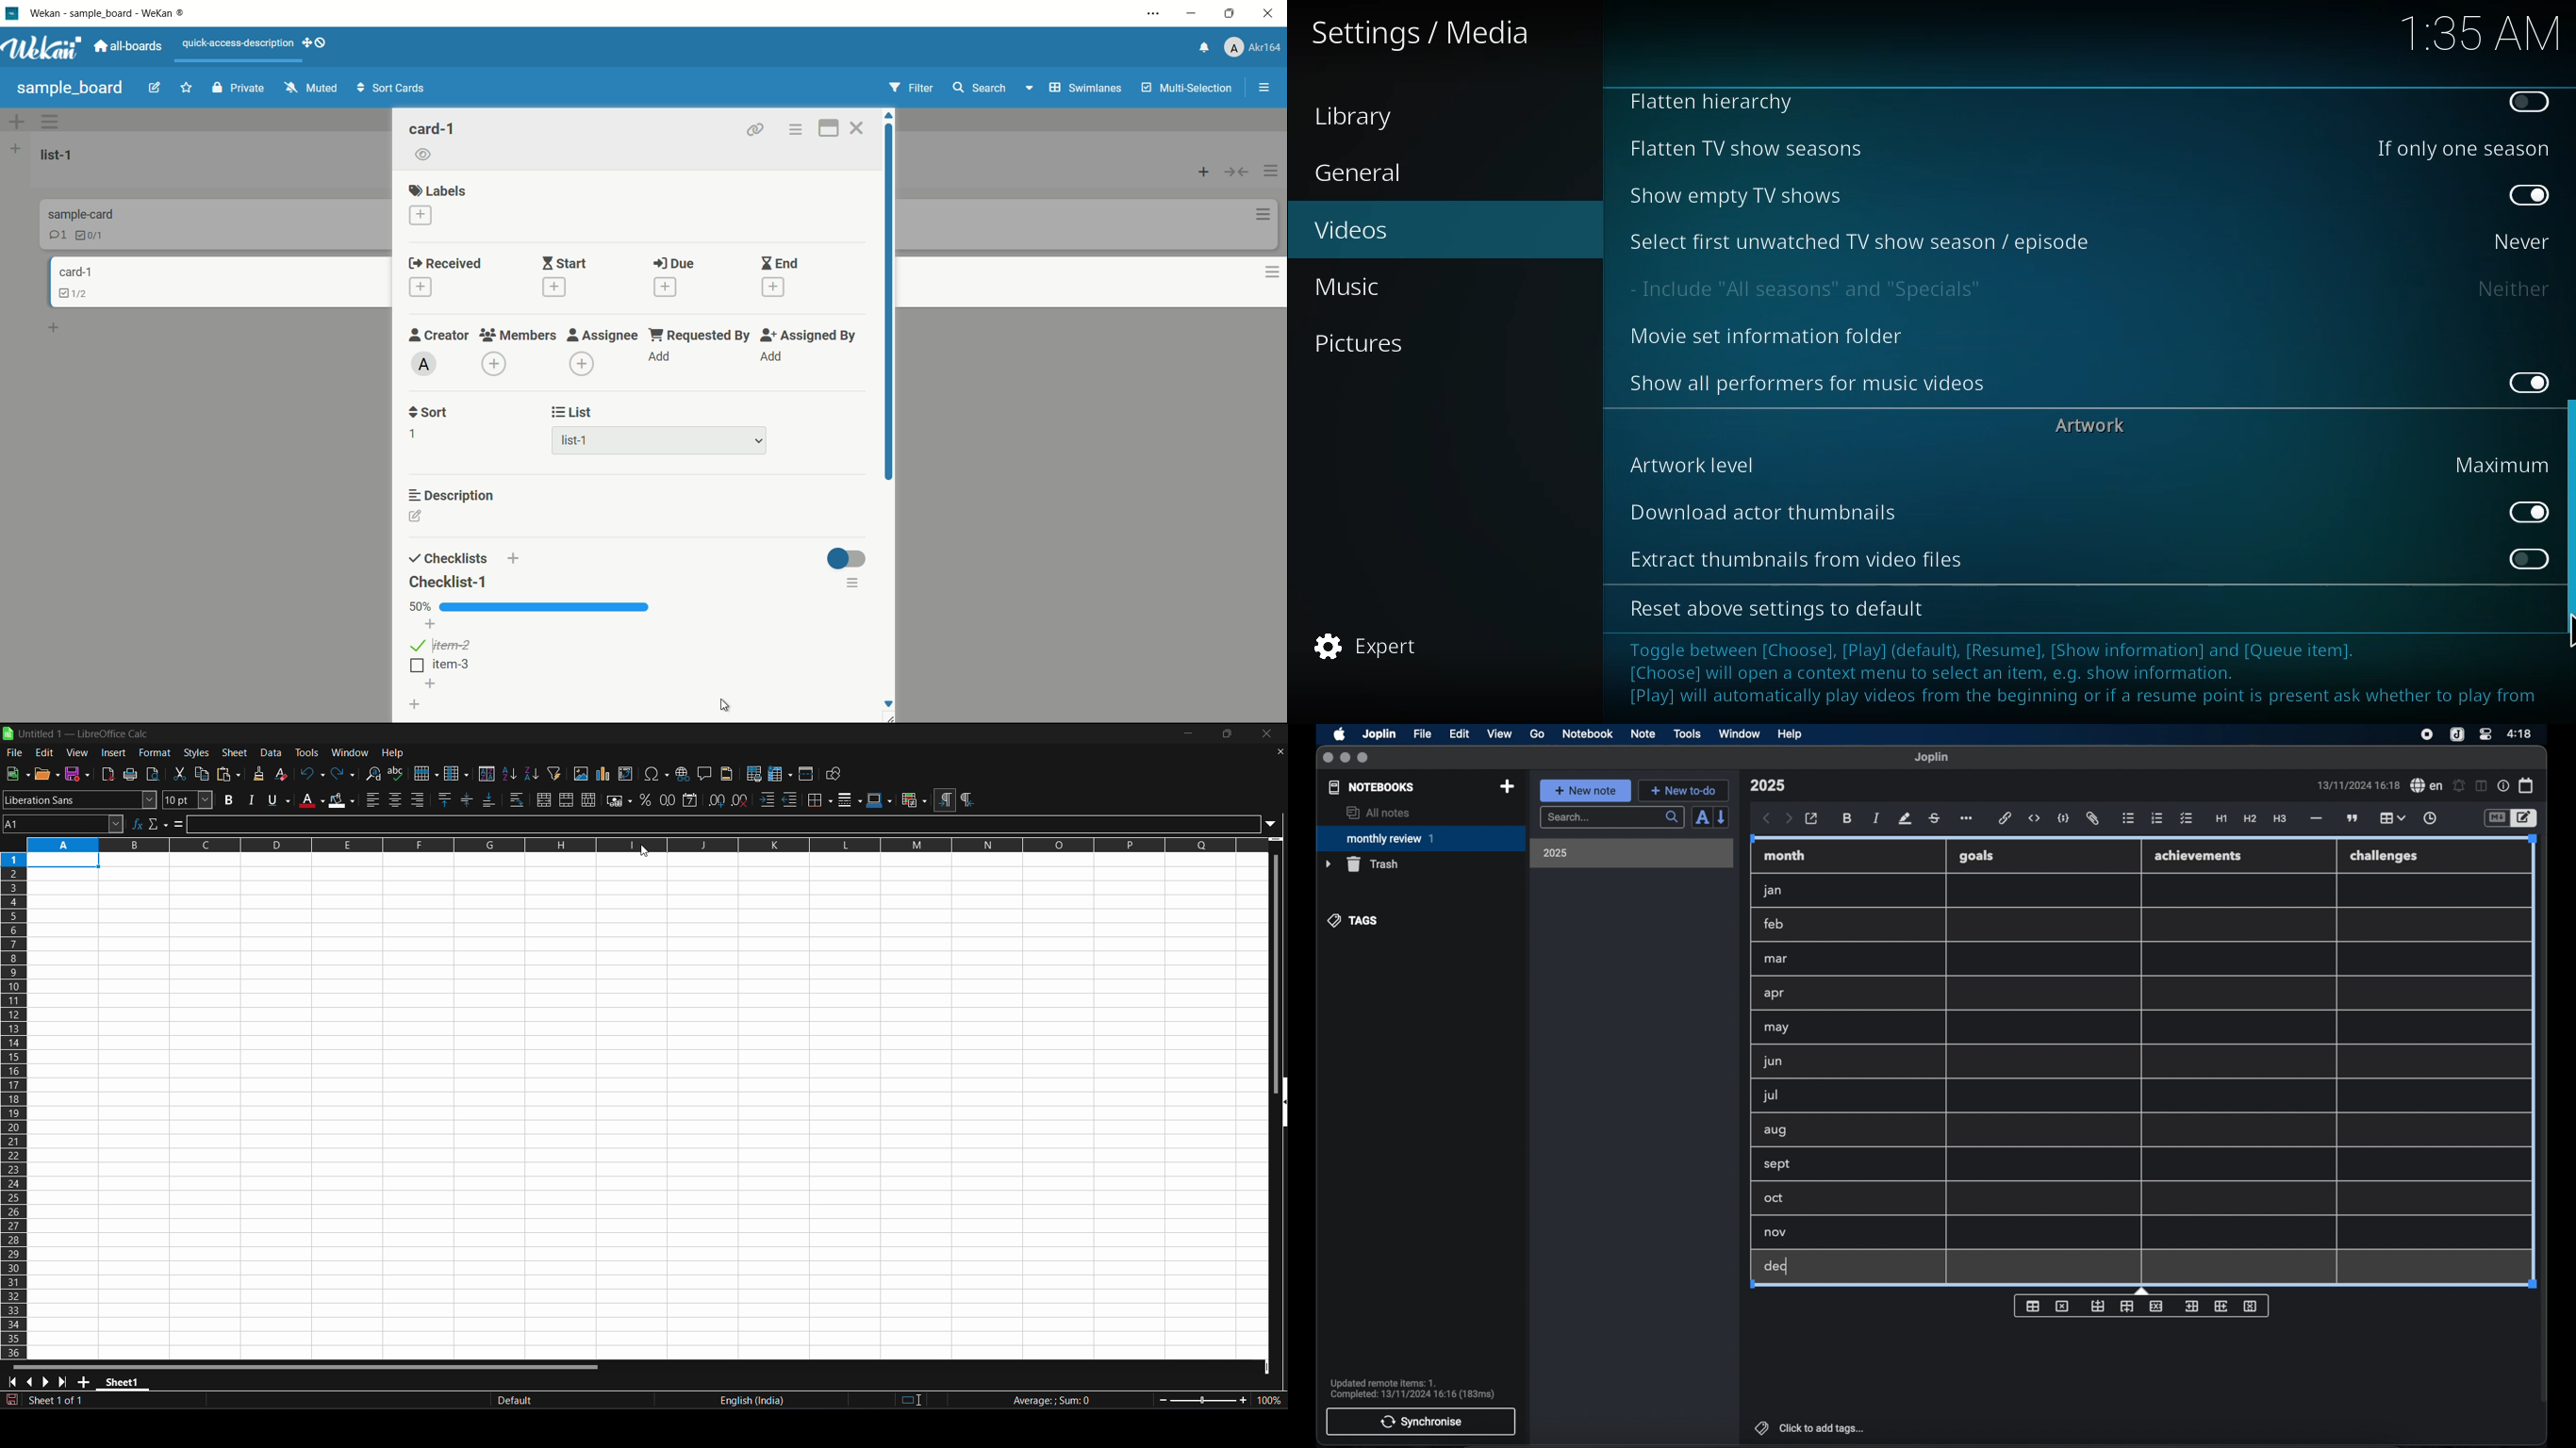 The height and width of the screenshot is (1456, 2576). Describe the element at coordinates (2128, 1307) in the screenshot. I see `insert column after` at that location.